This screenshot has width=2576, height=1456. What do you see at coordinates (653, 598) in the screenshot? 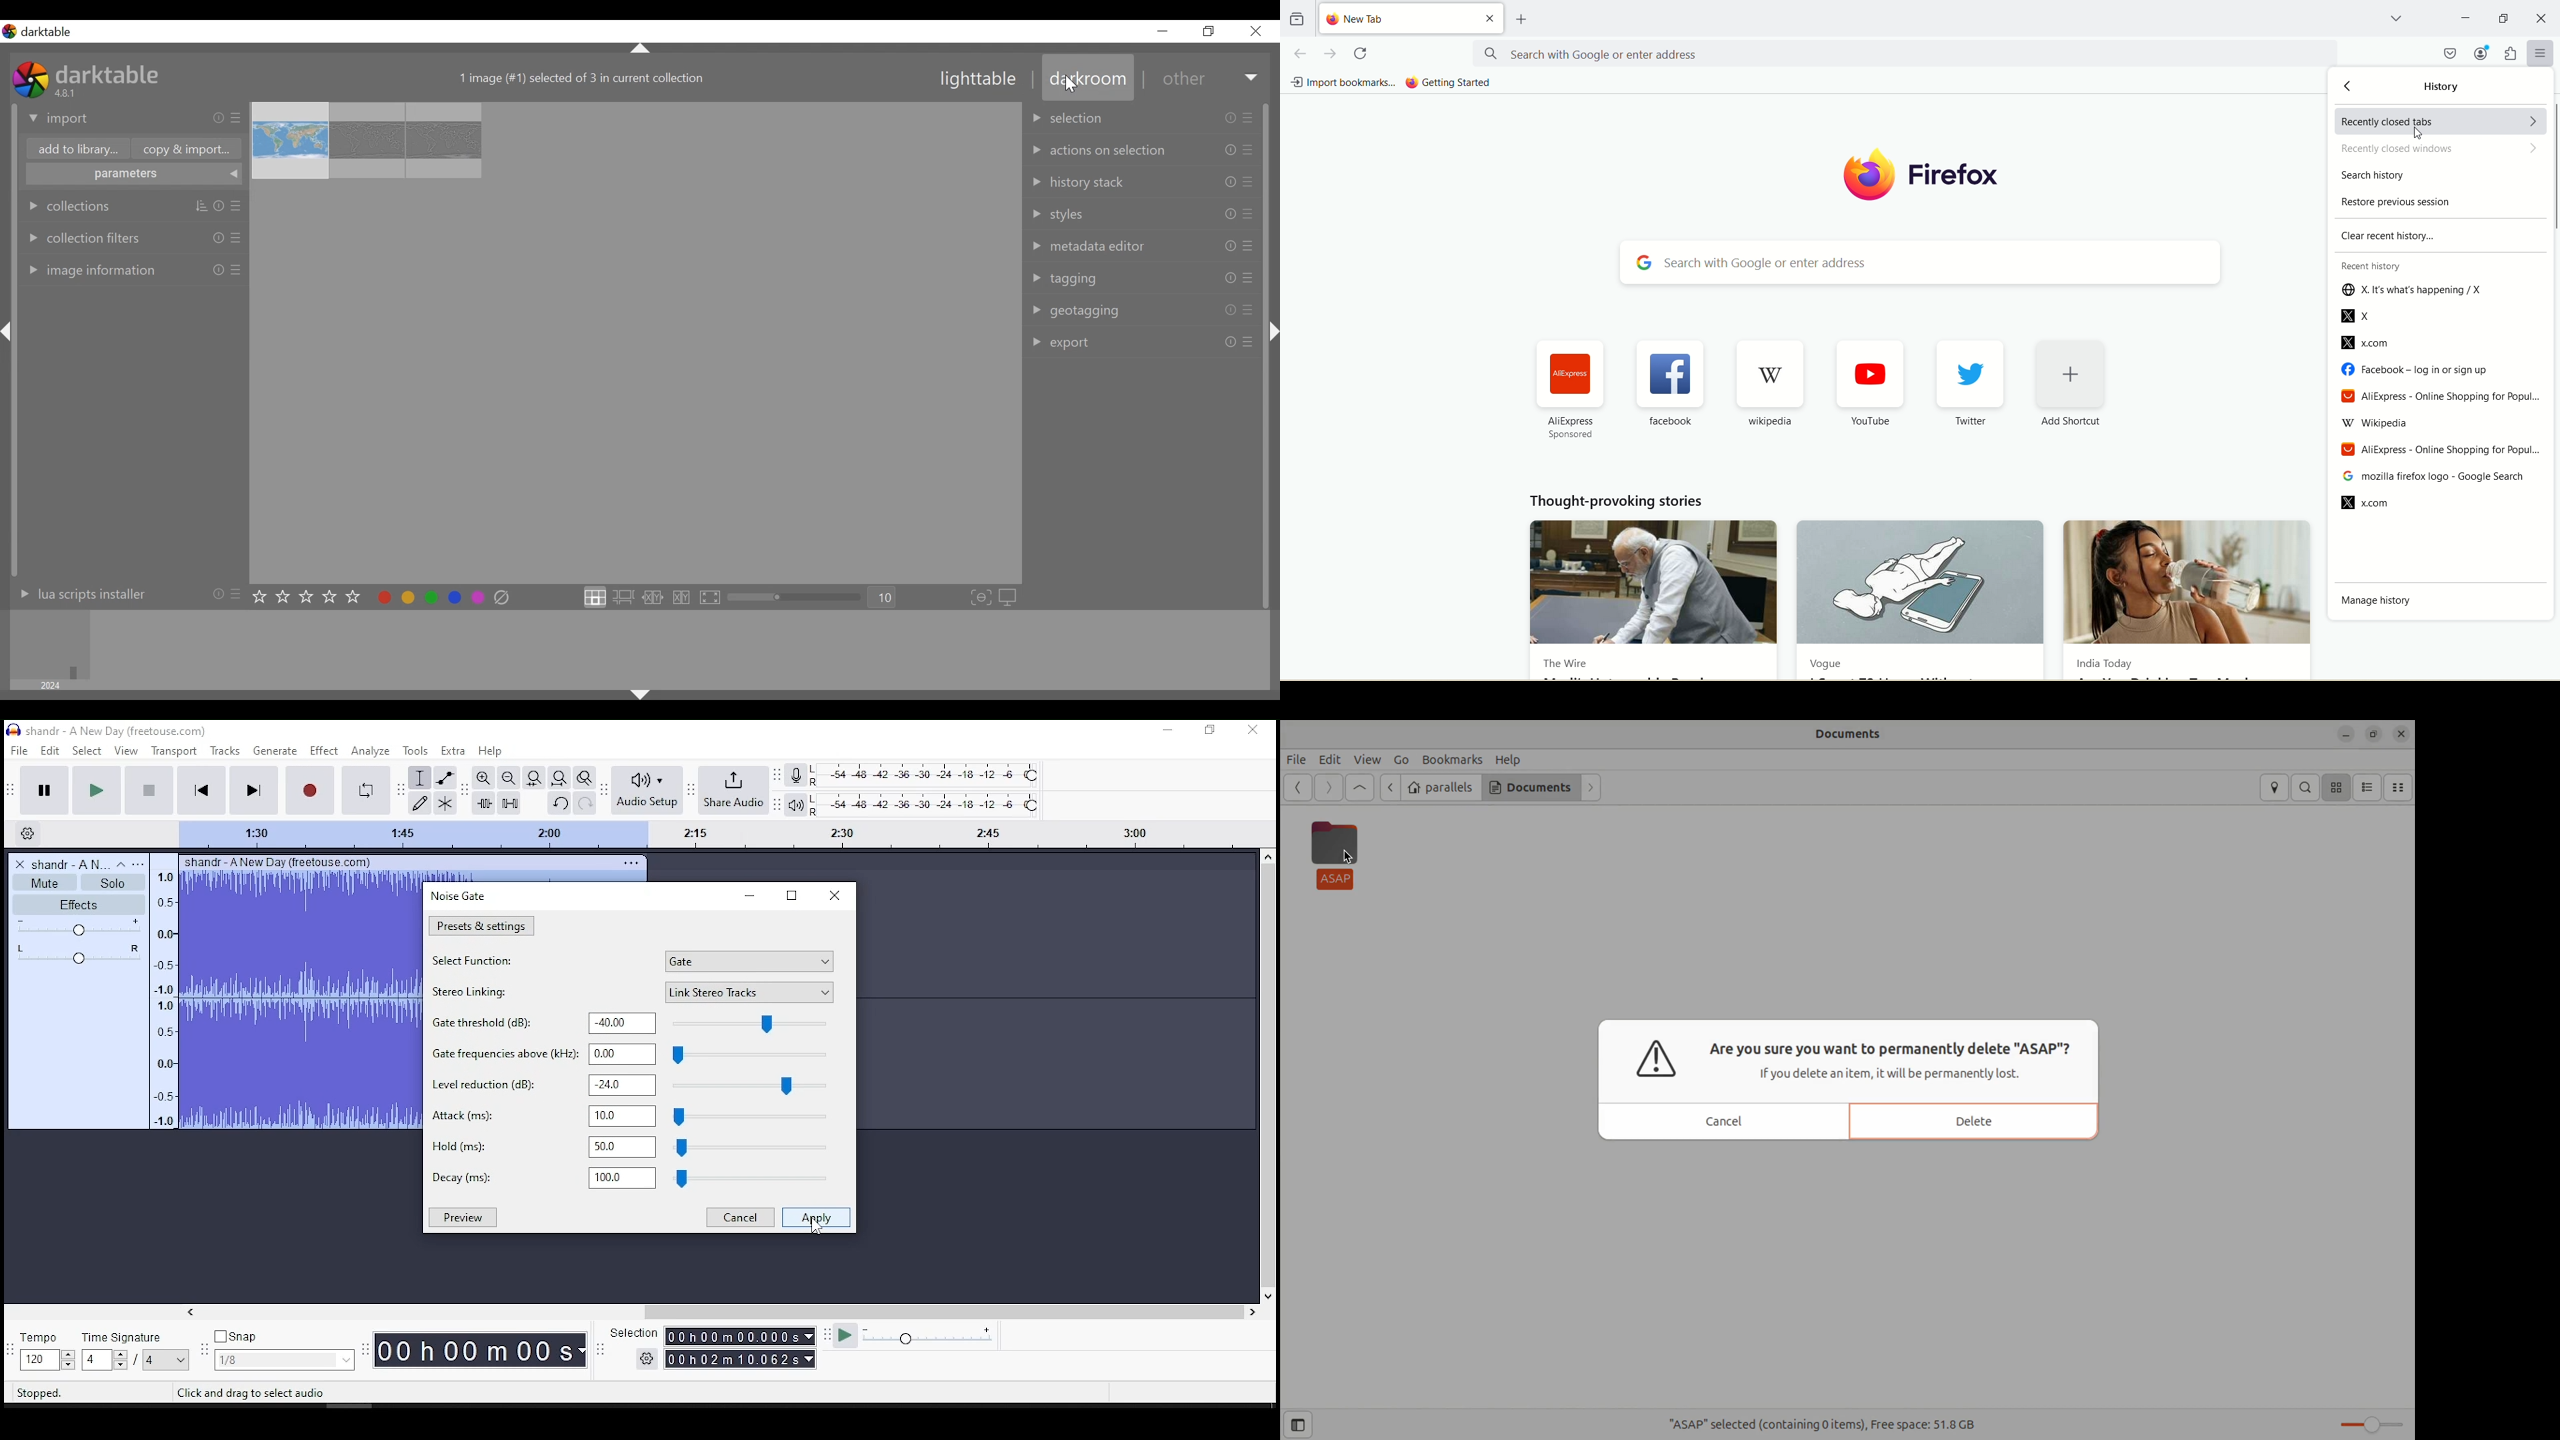
I see `click to enter culling layout in fixed mode` at bounding box center [653, 598].